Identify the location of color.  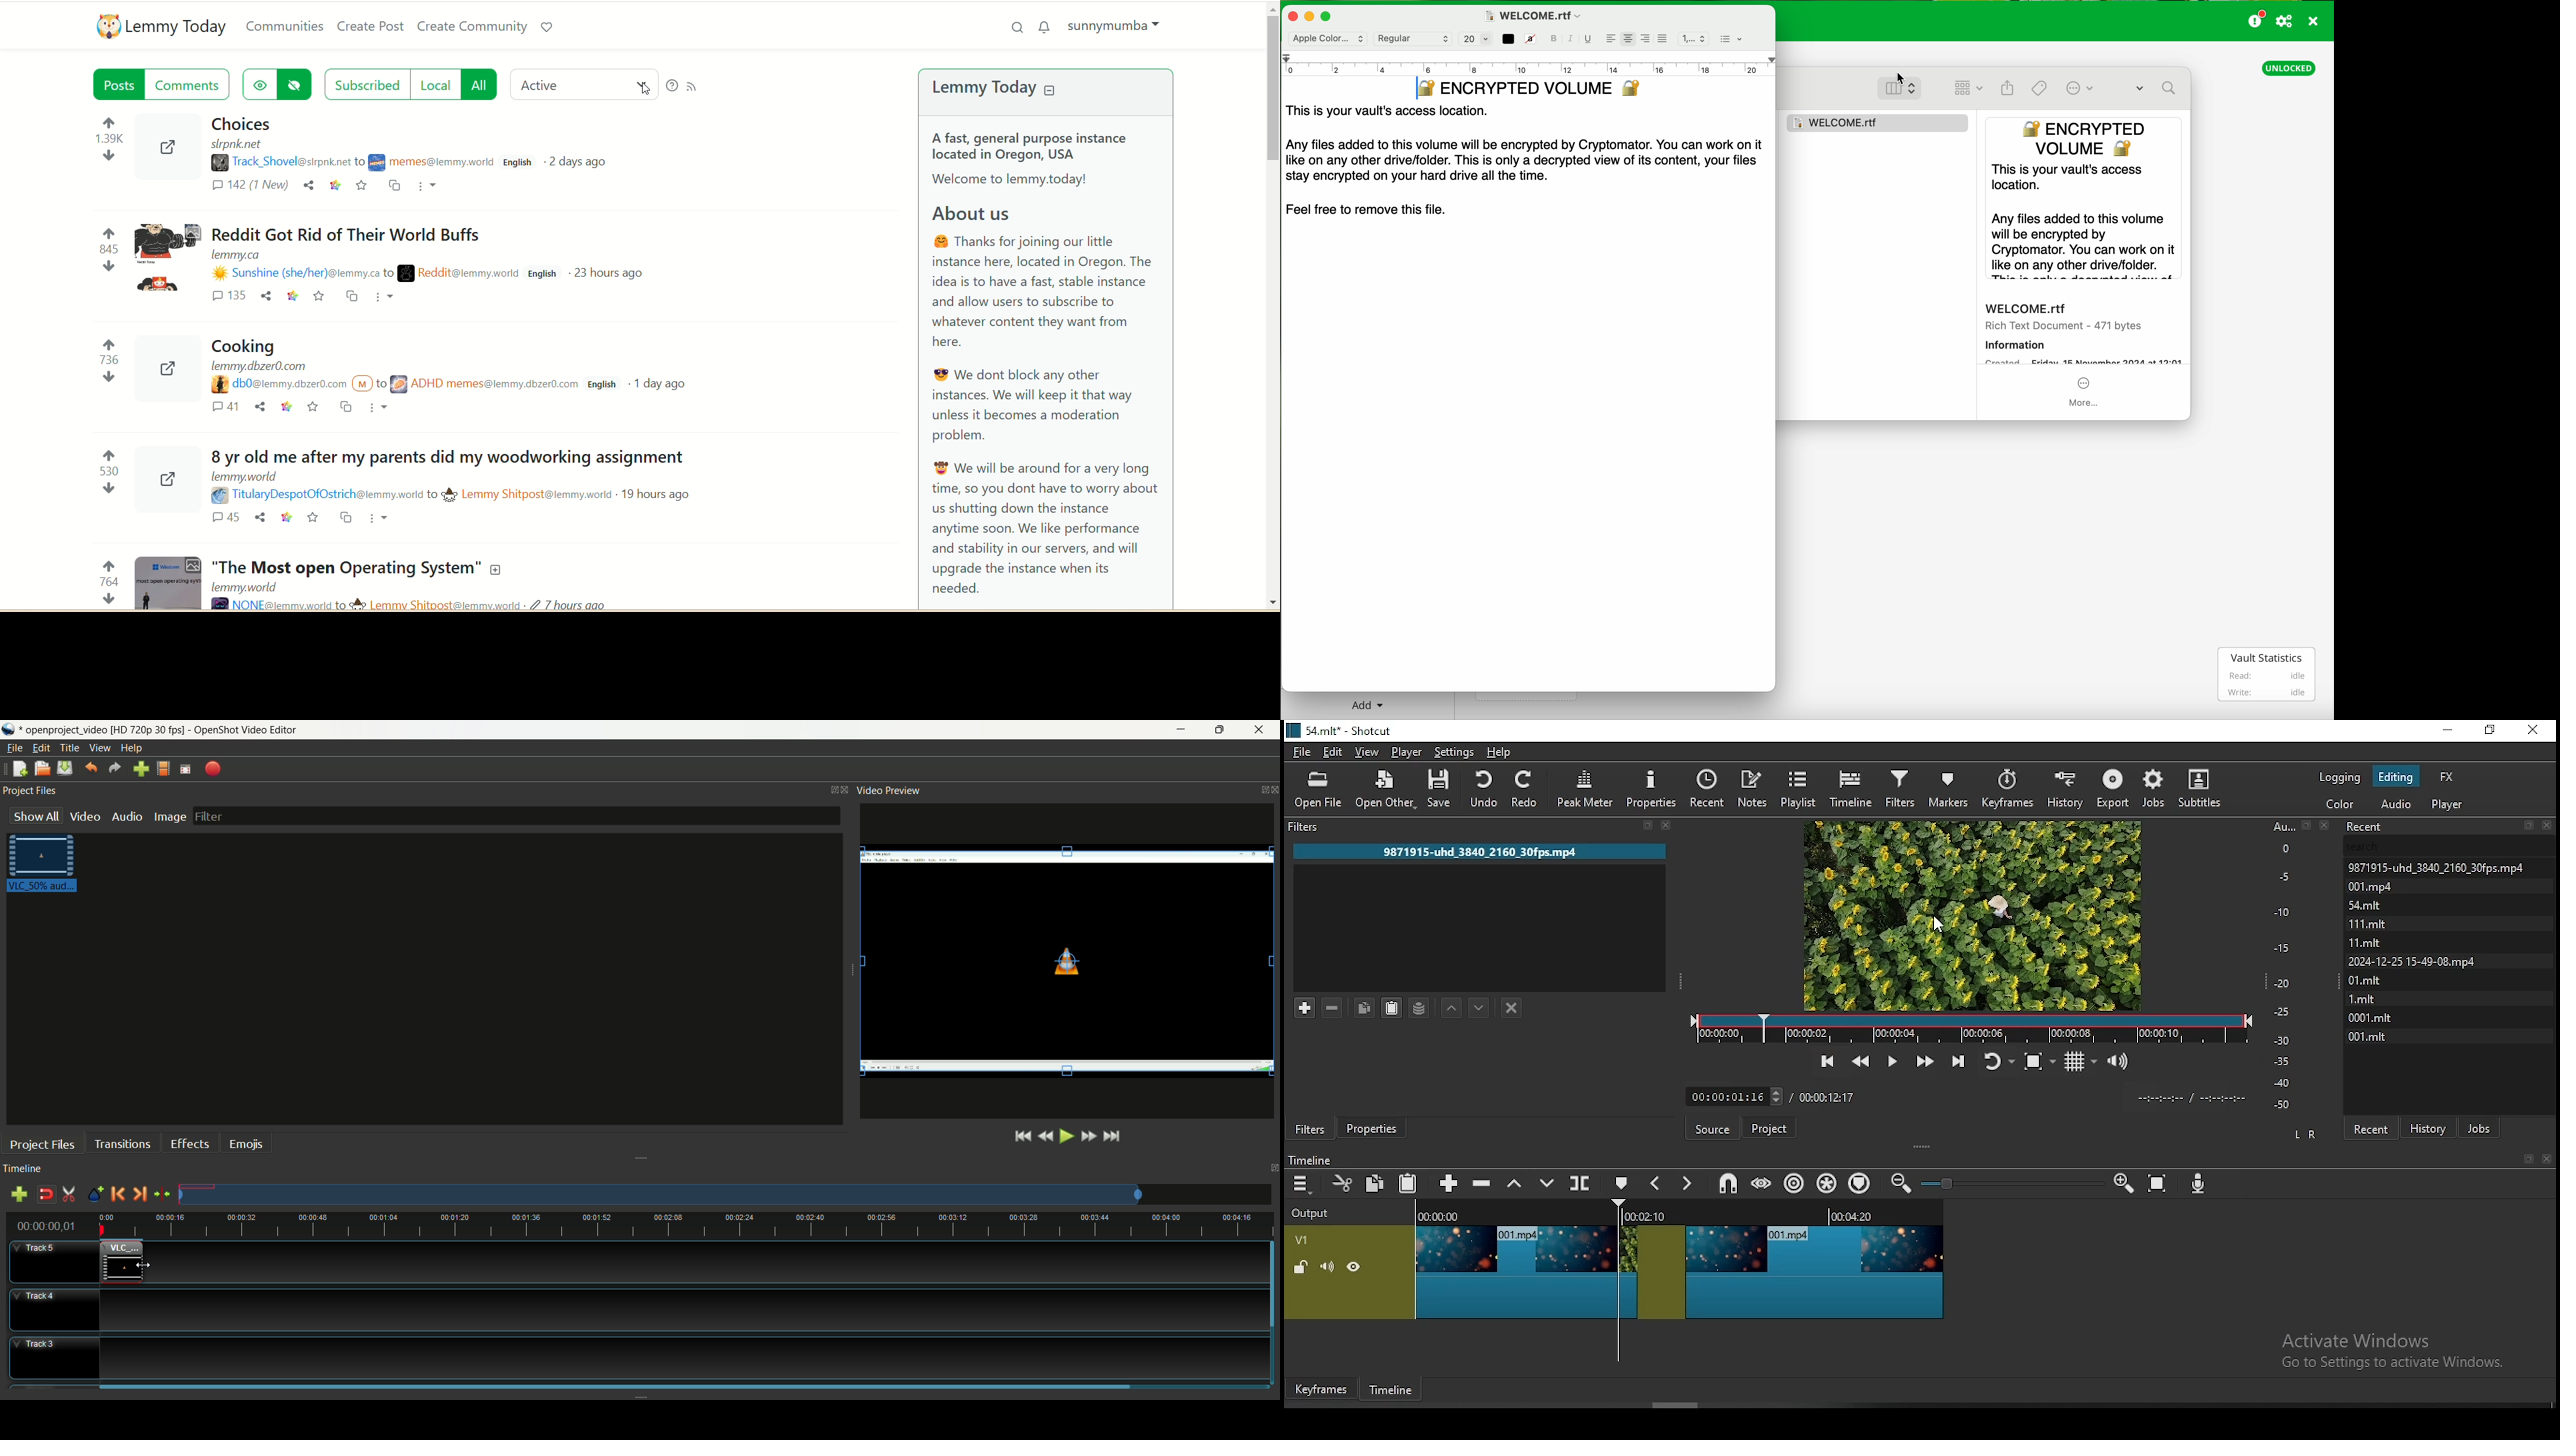
(2342, 806).